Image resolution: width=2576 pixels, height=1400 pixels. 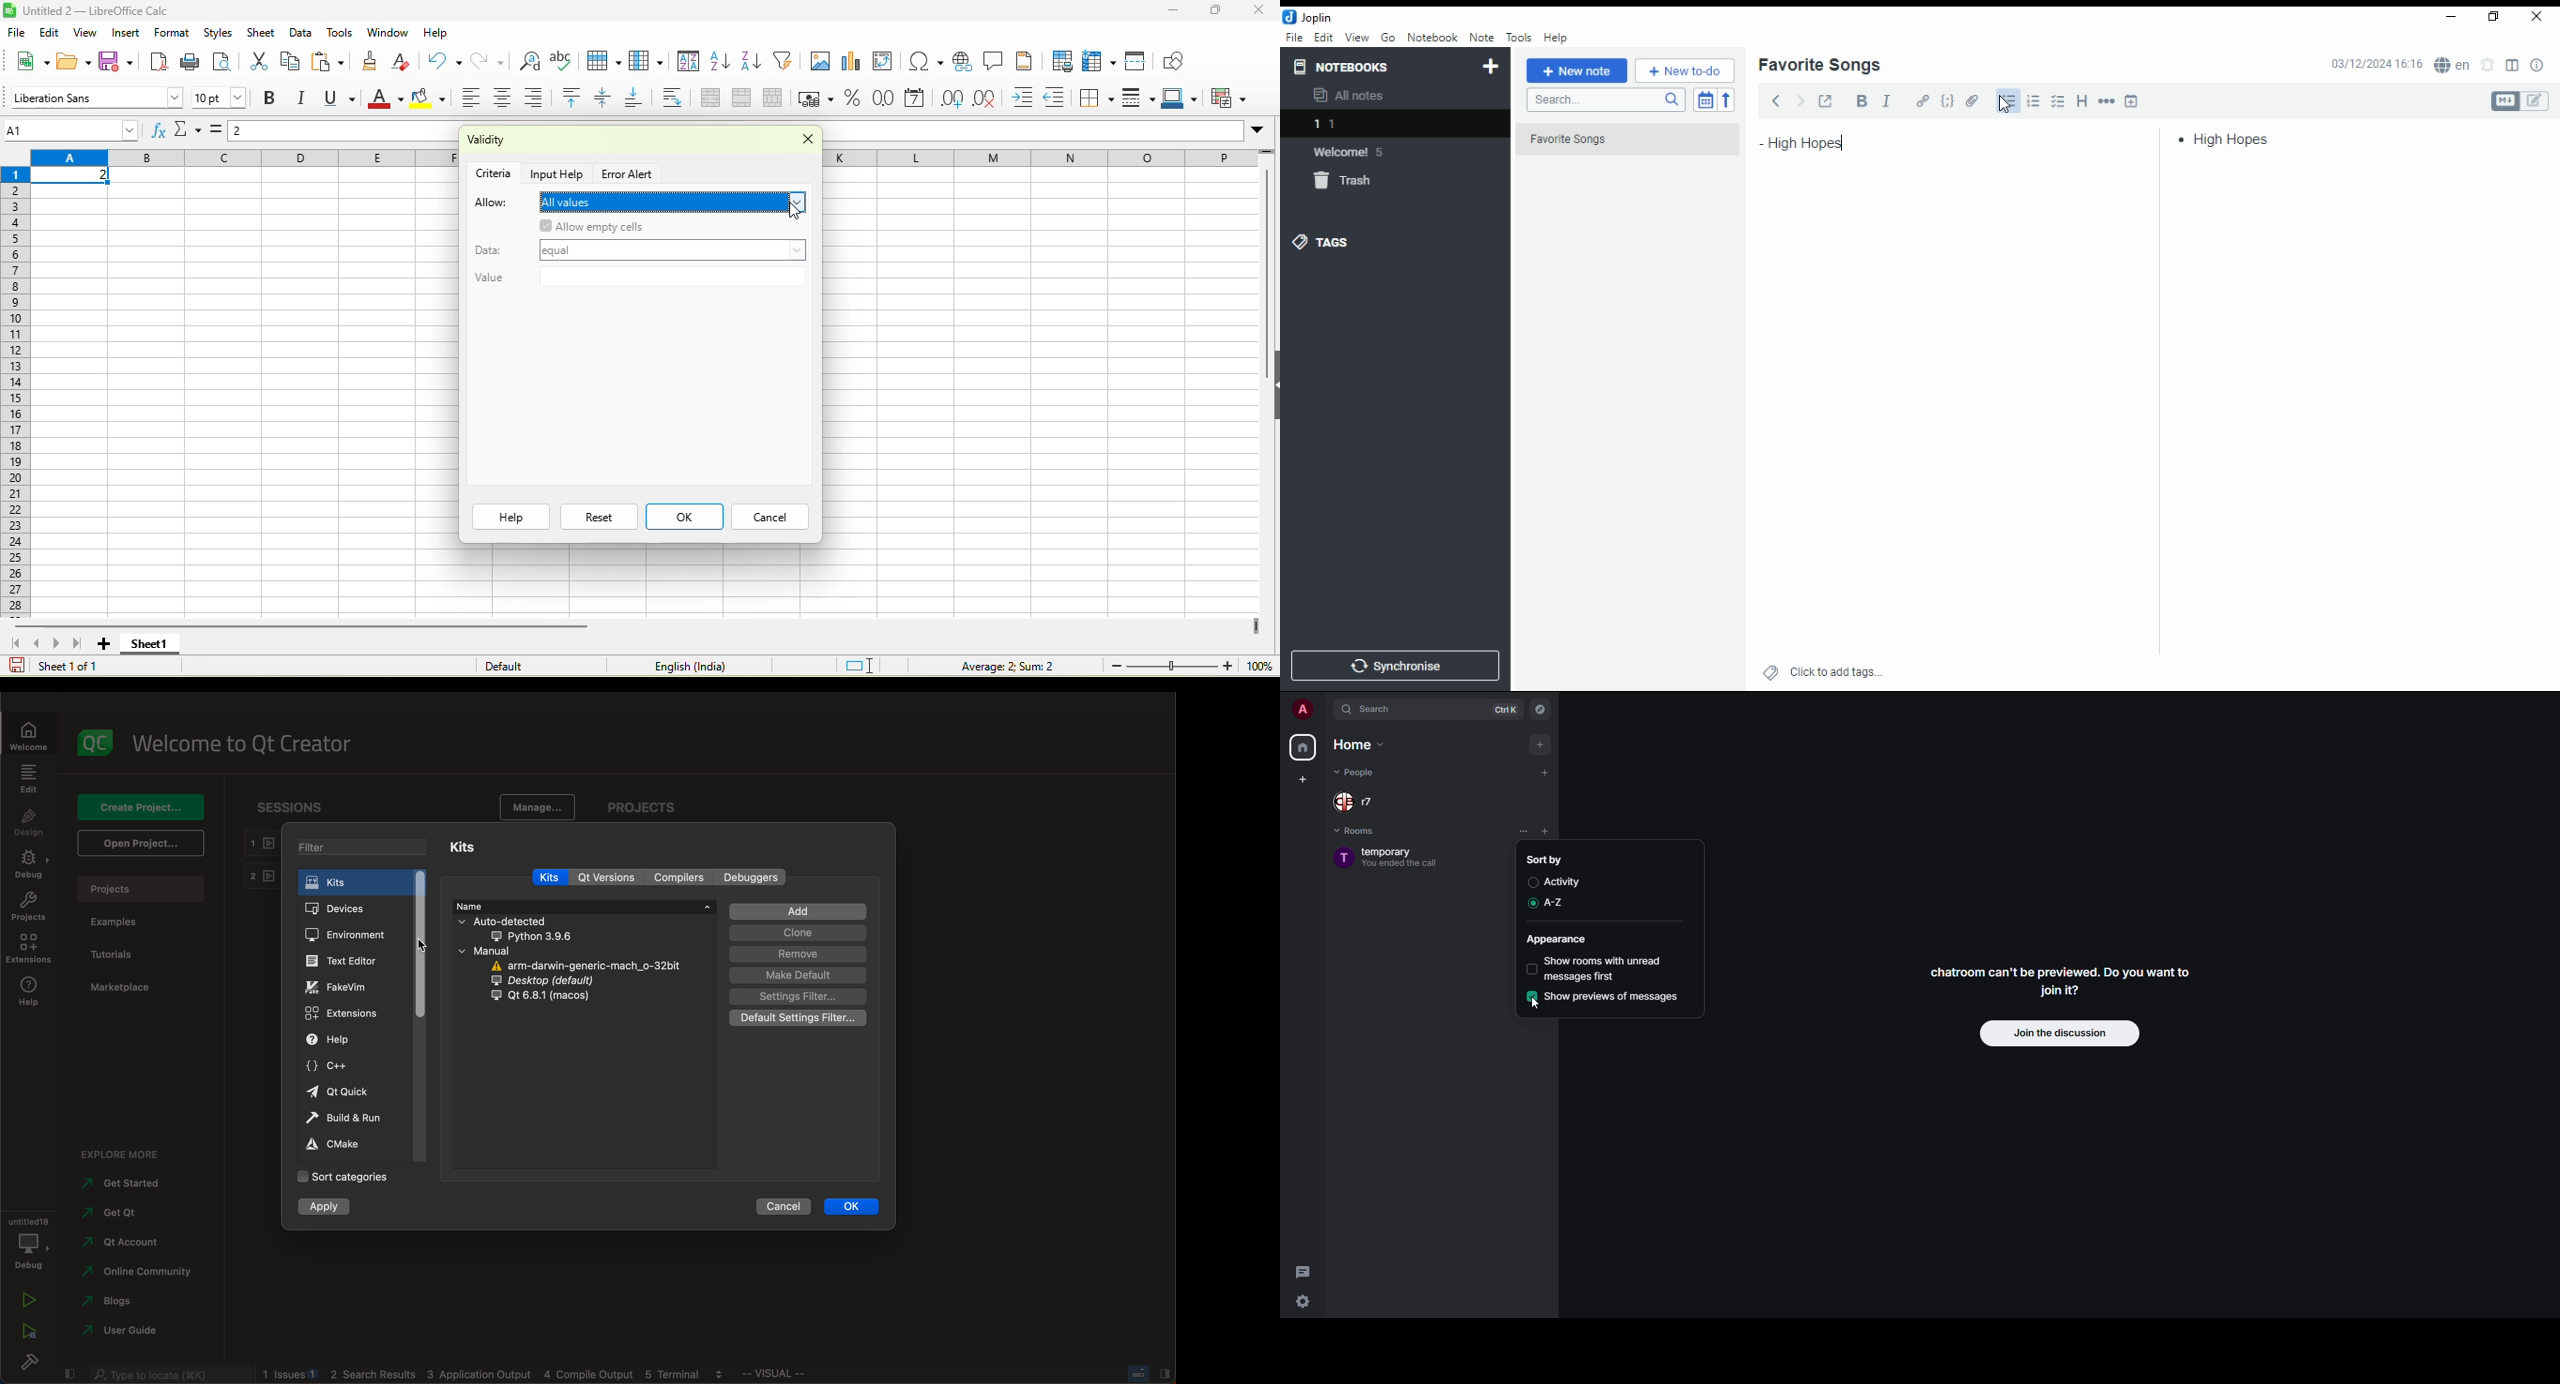 What do you see at coordinates (2008, 102) in the screenshot?
I see `bullets` at bounding box center [2008, 102].